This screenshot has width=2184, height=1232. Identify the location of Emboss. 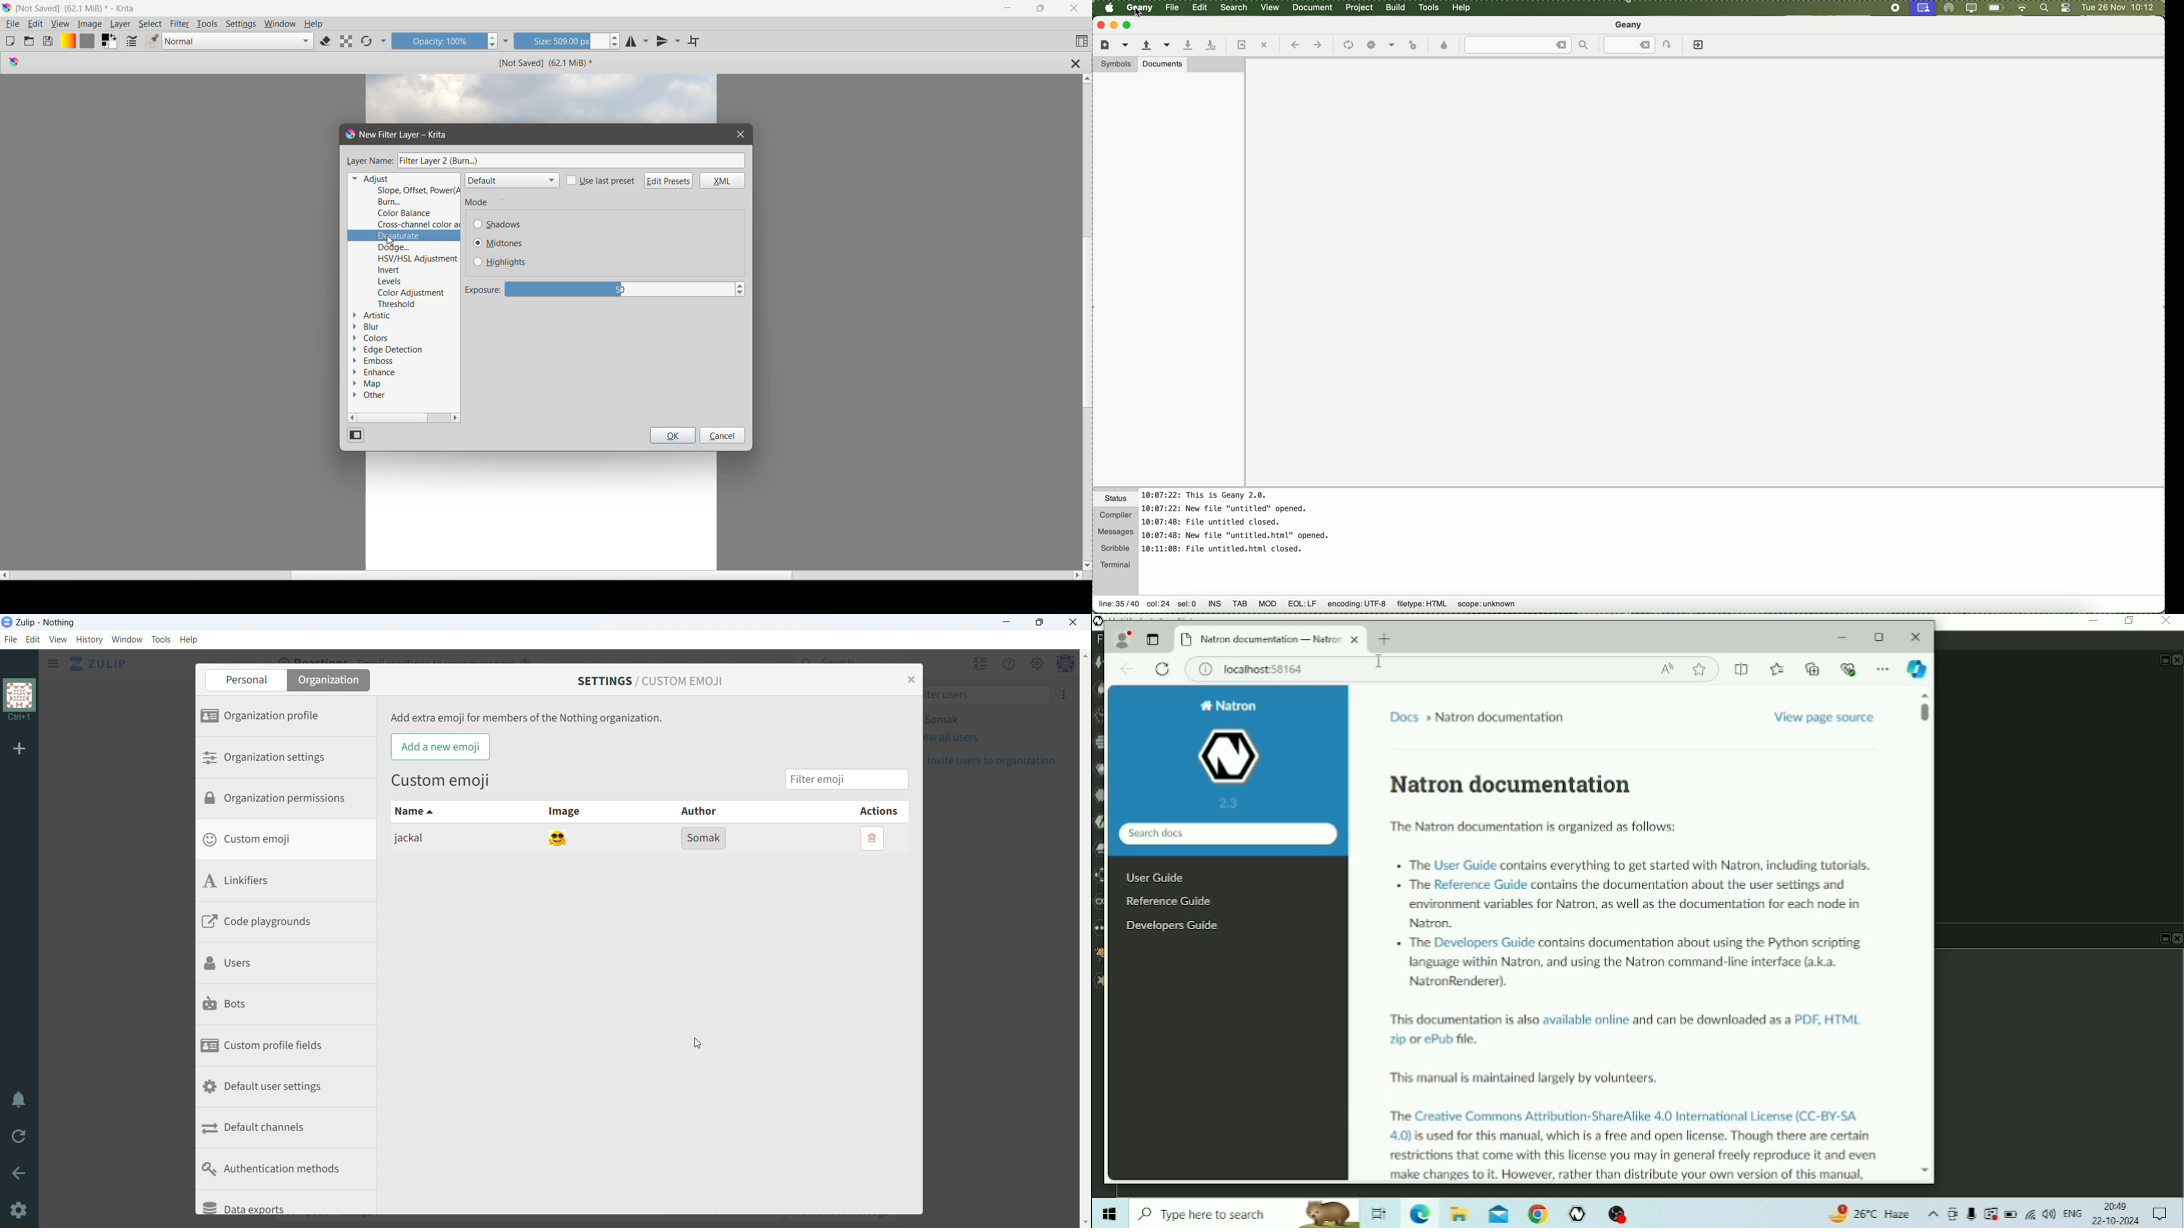
(377, 361).